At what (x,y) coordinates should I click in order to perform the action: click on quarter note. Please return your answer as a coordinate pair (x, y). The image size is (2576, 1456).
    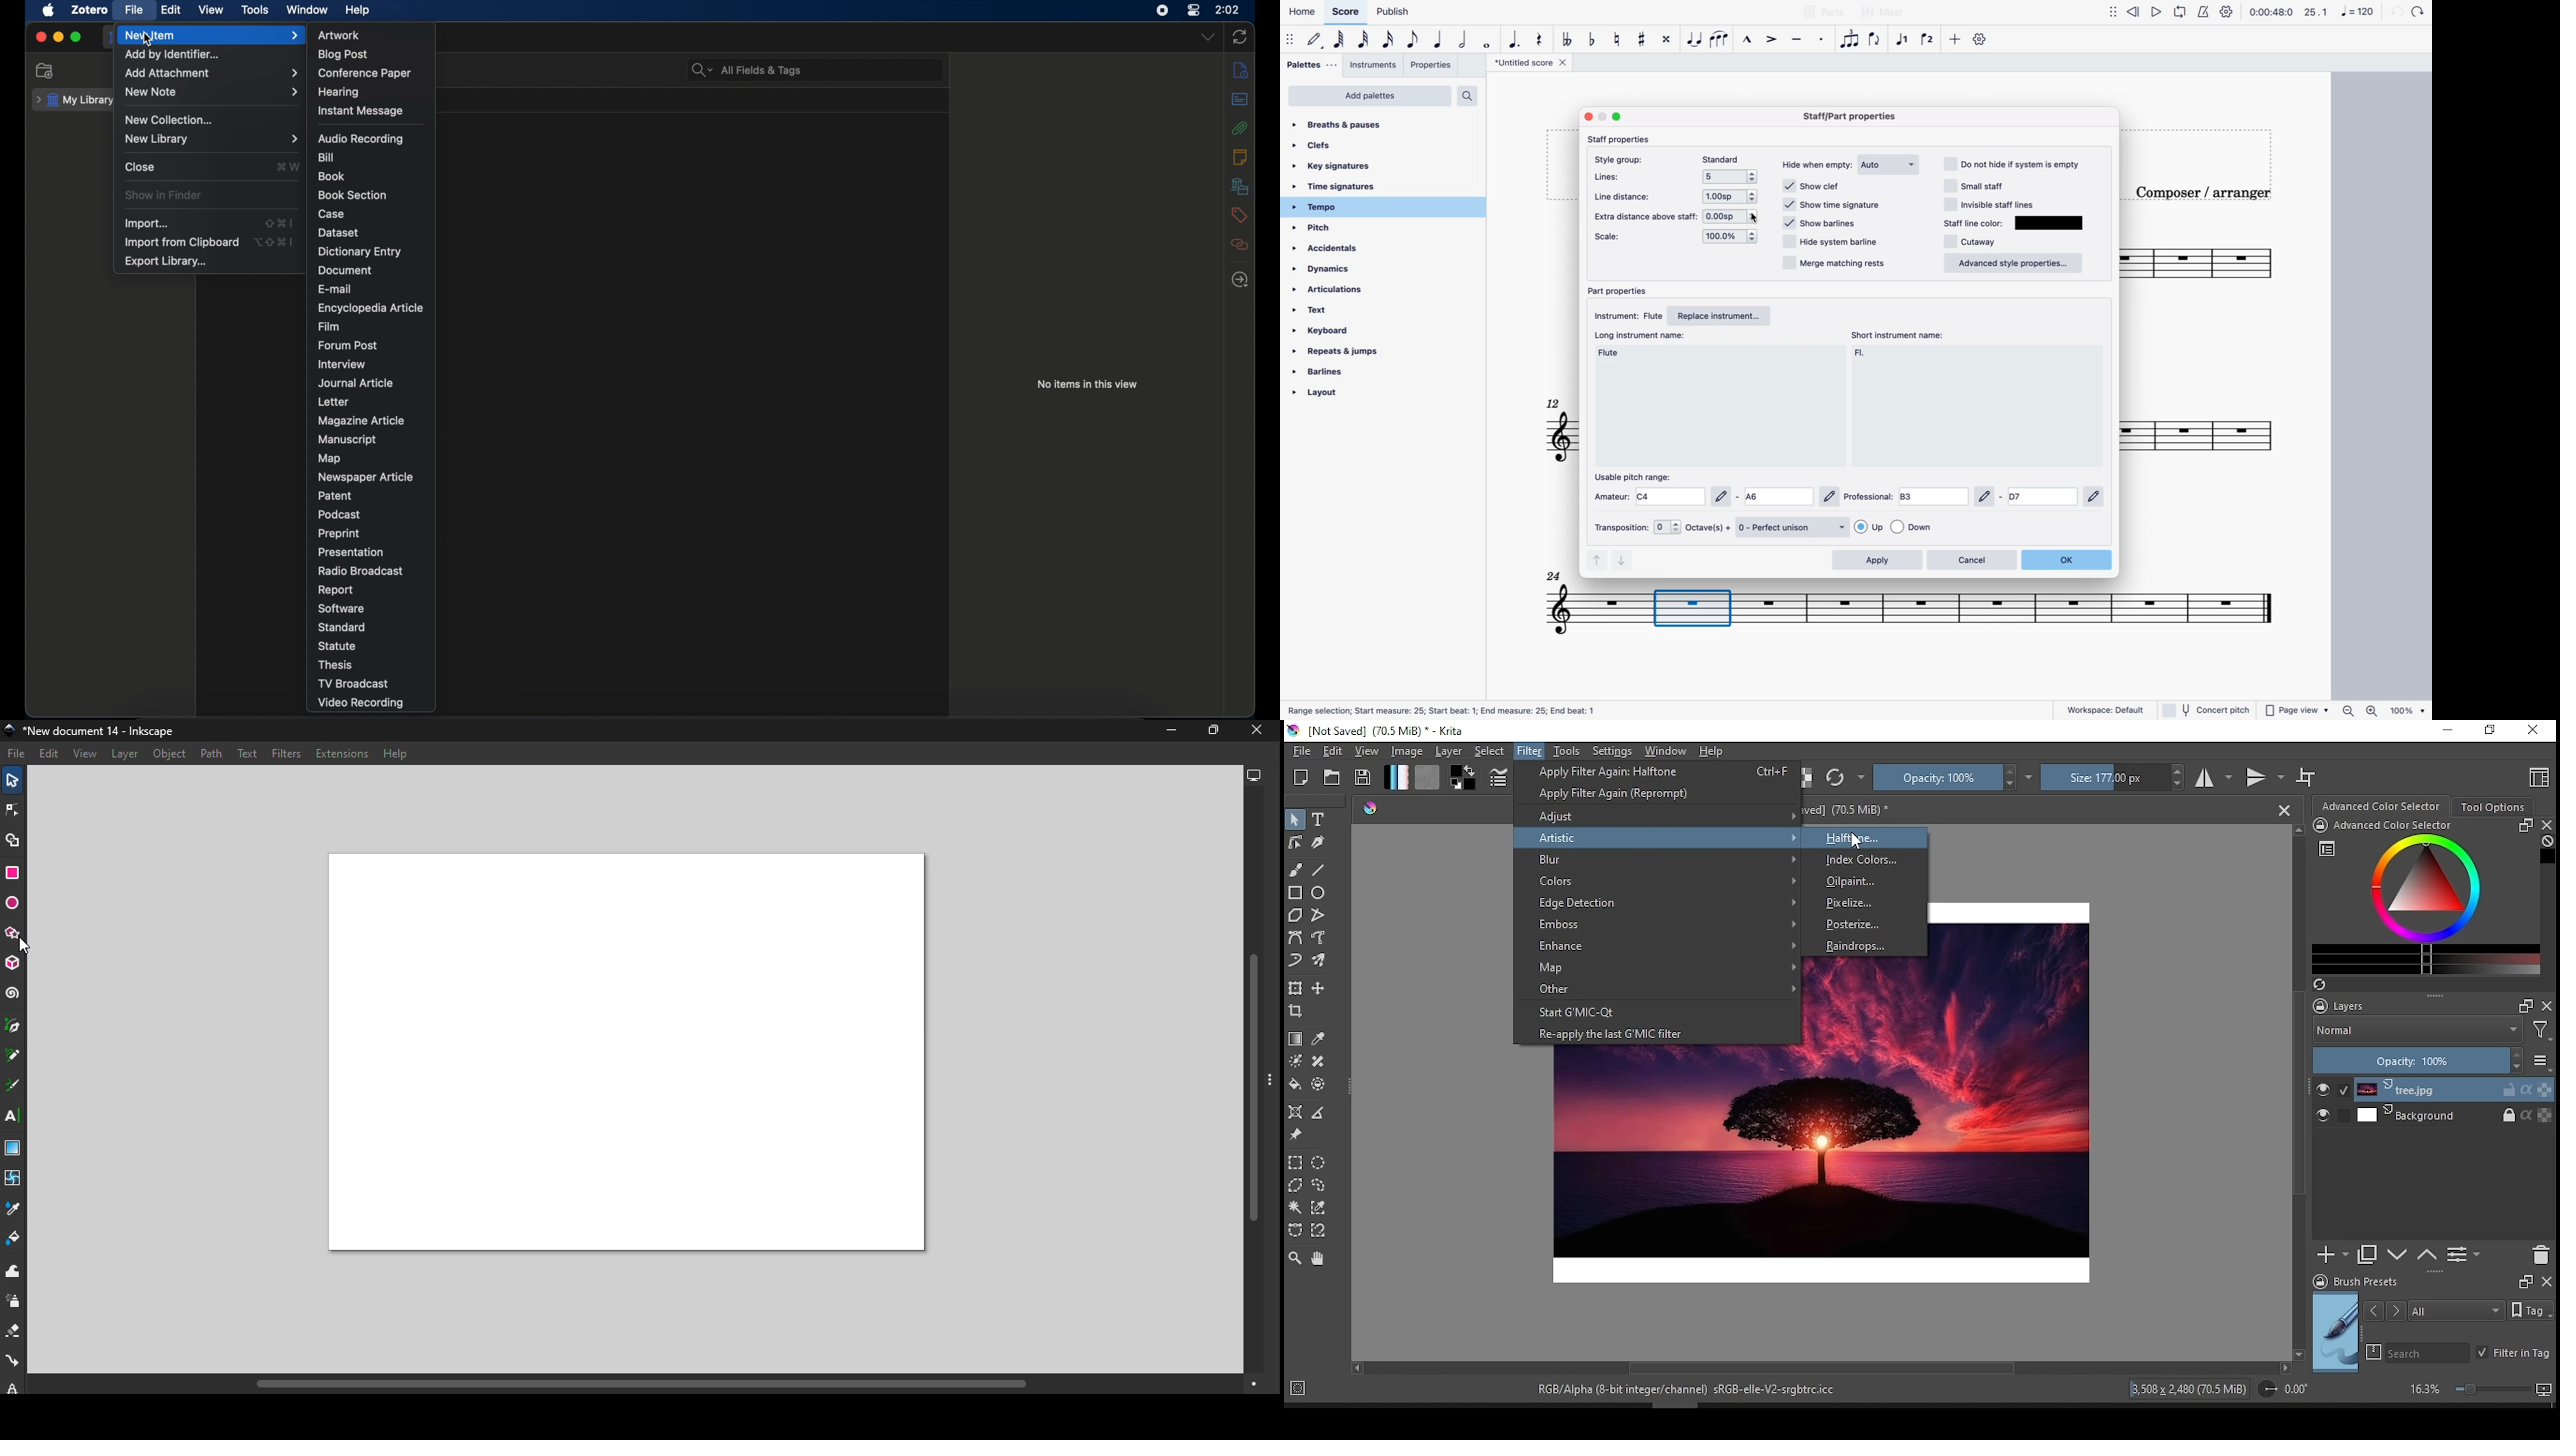
    Looking at the image, I should click on (1439, 40).